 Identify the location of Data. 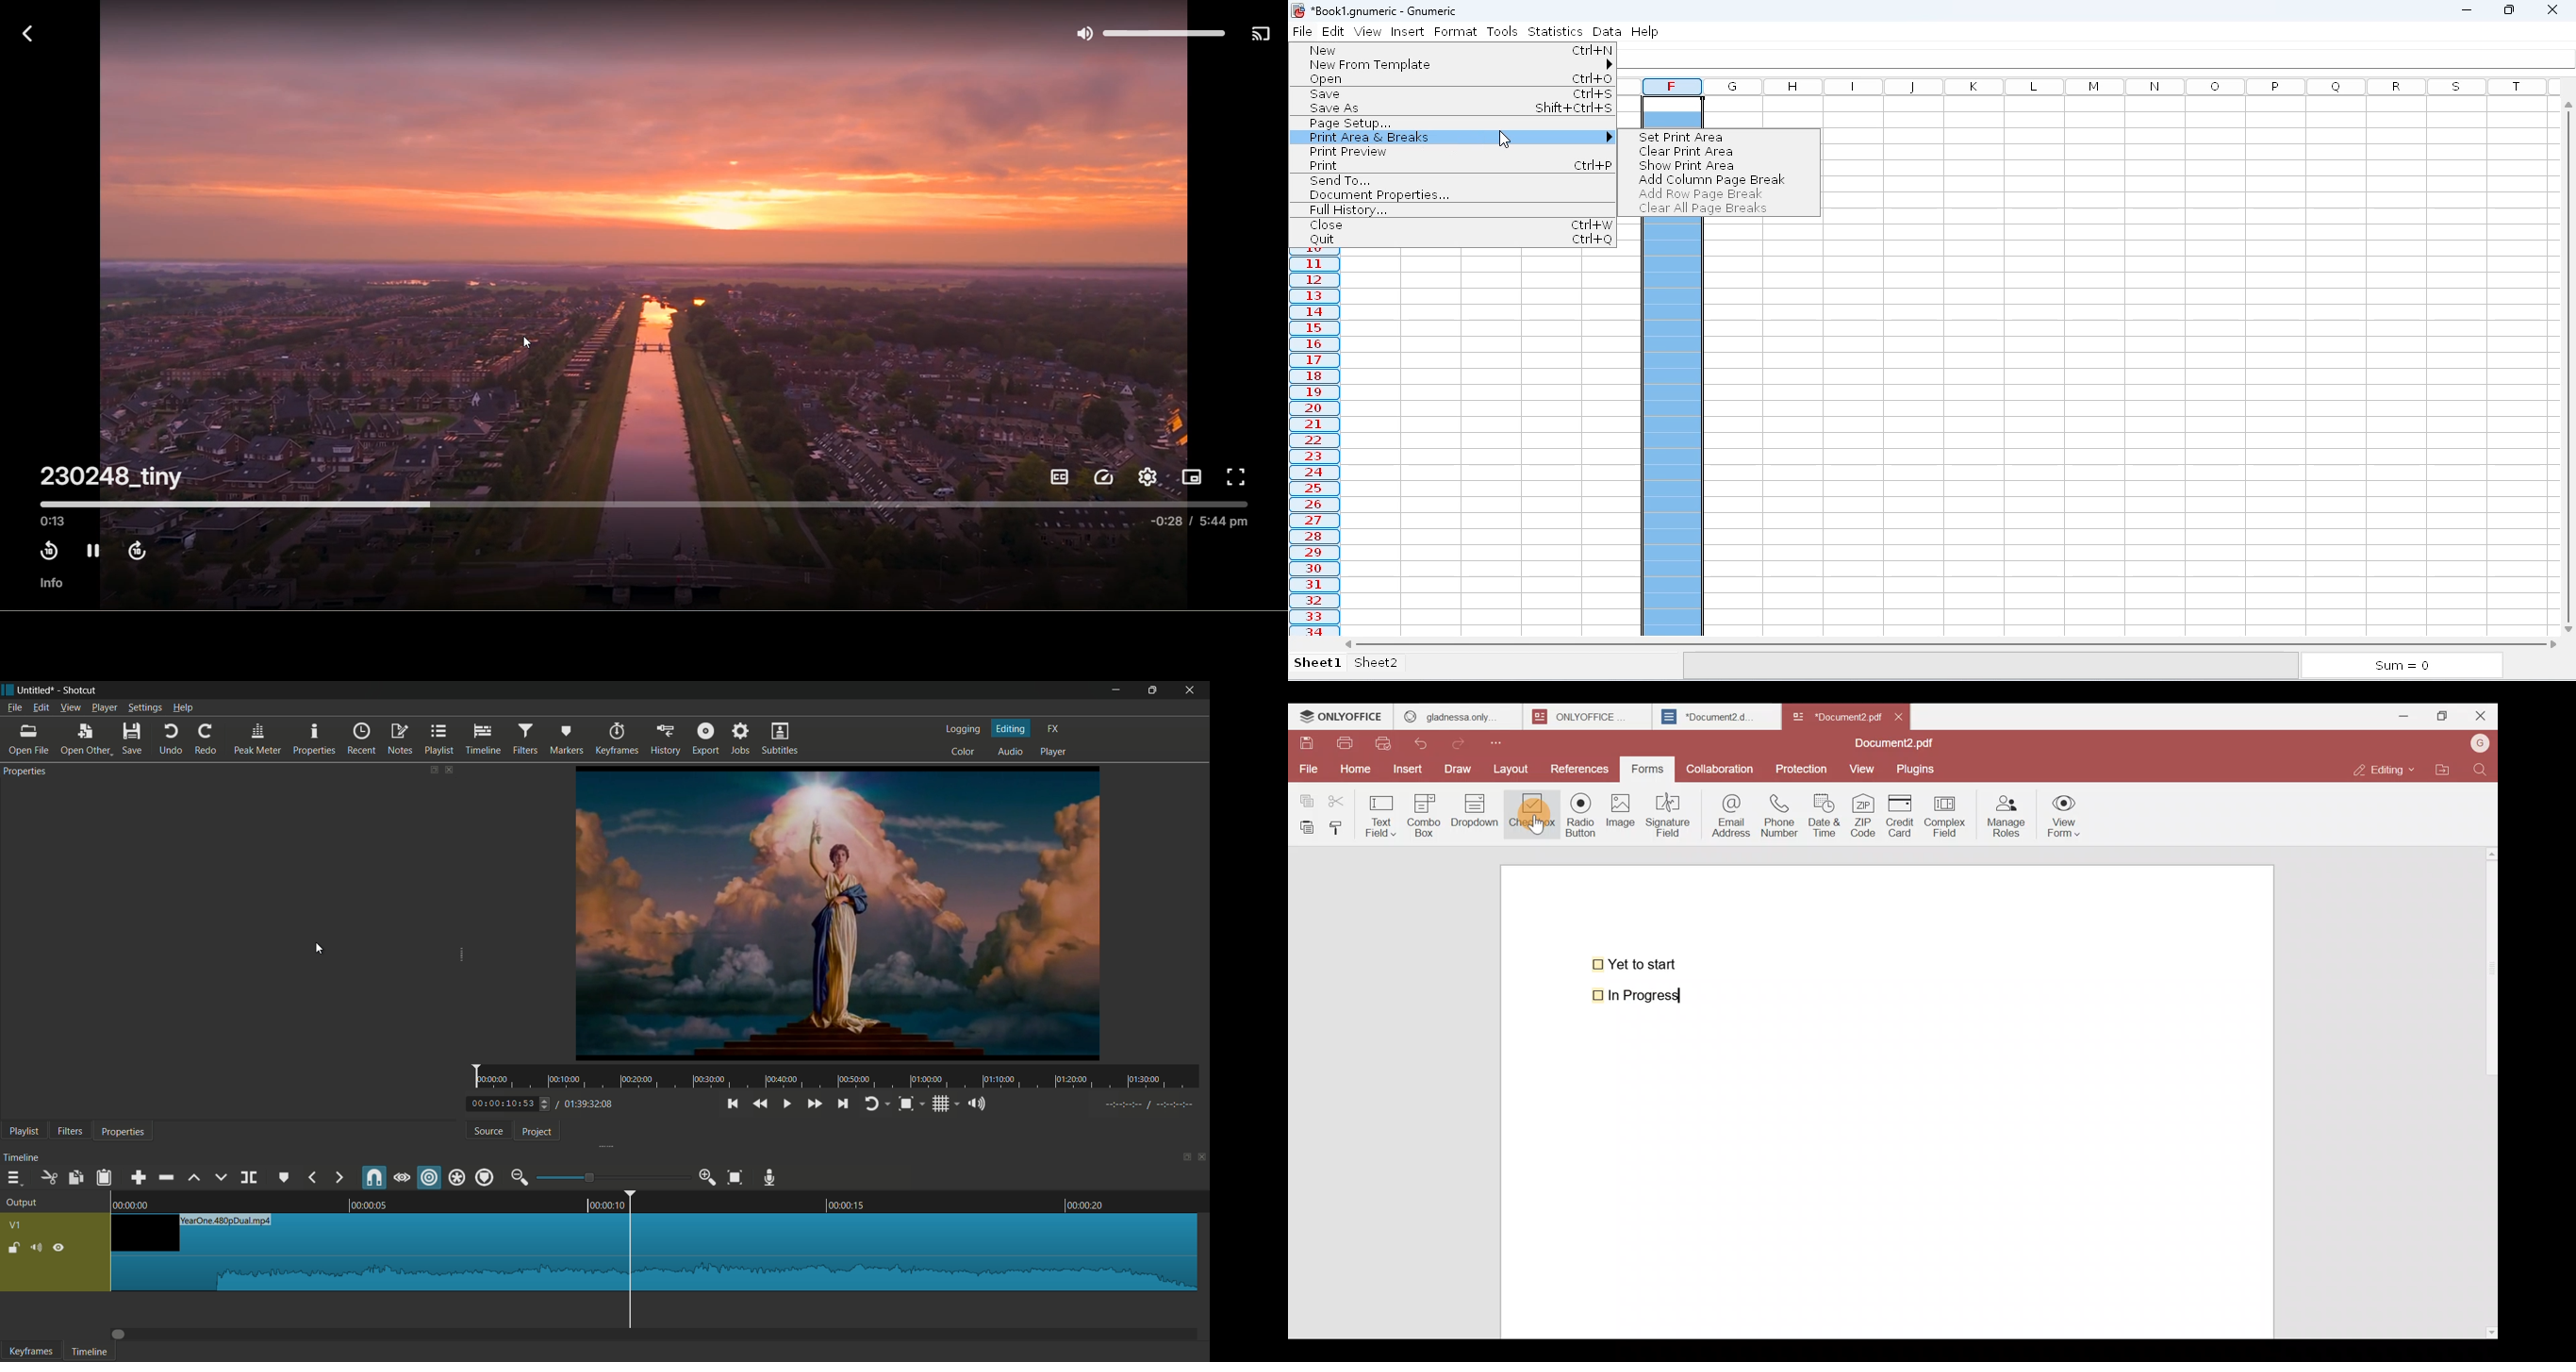
(1607, 30).